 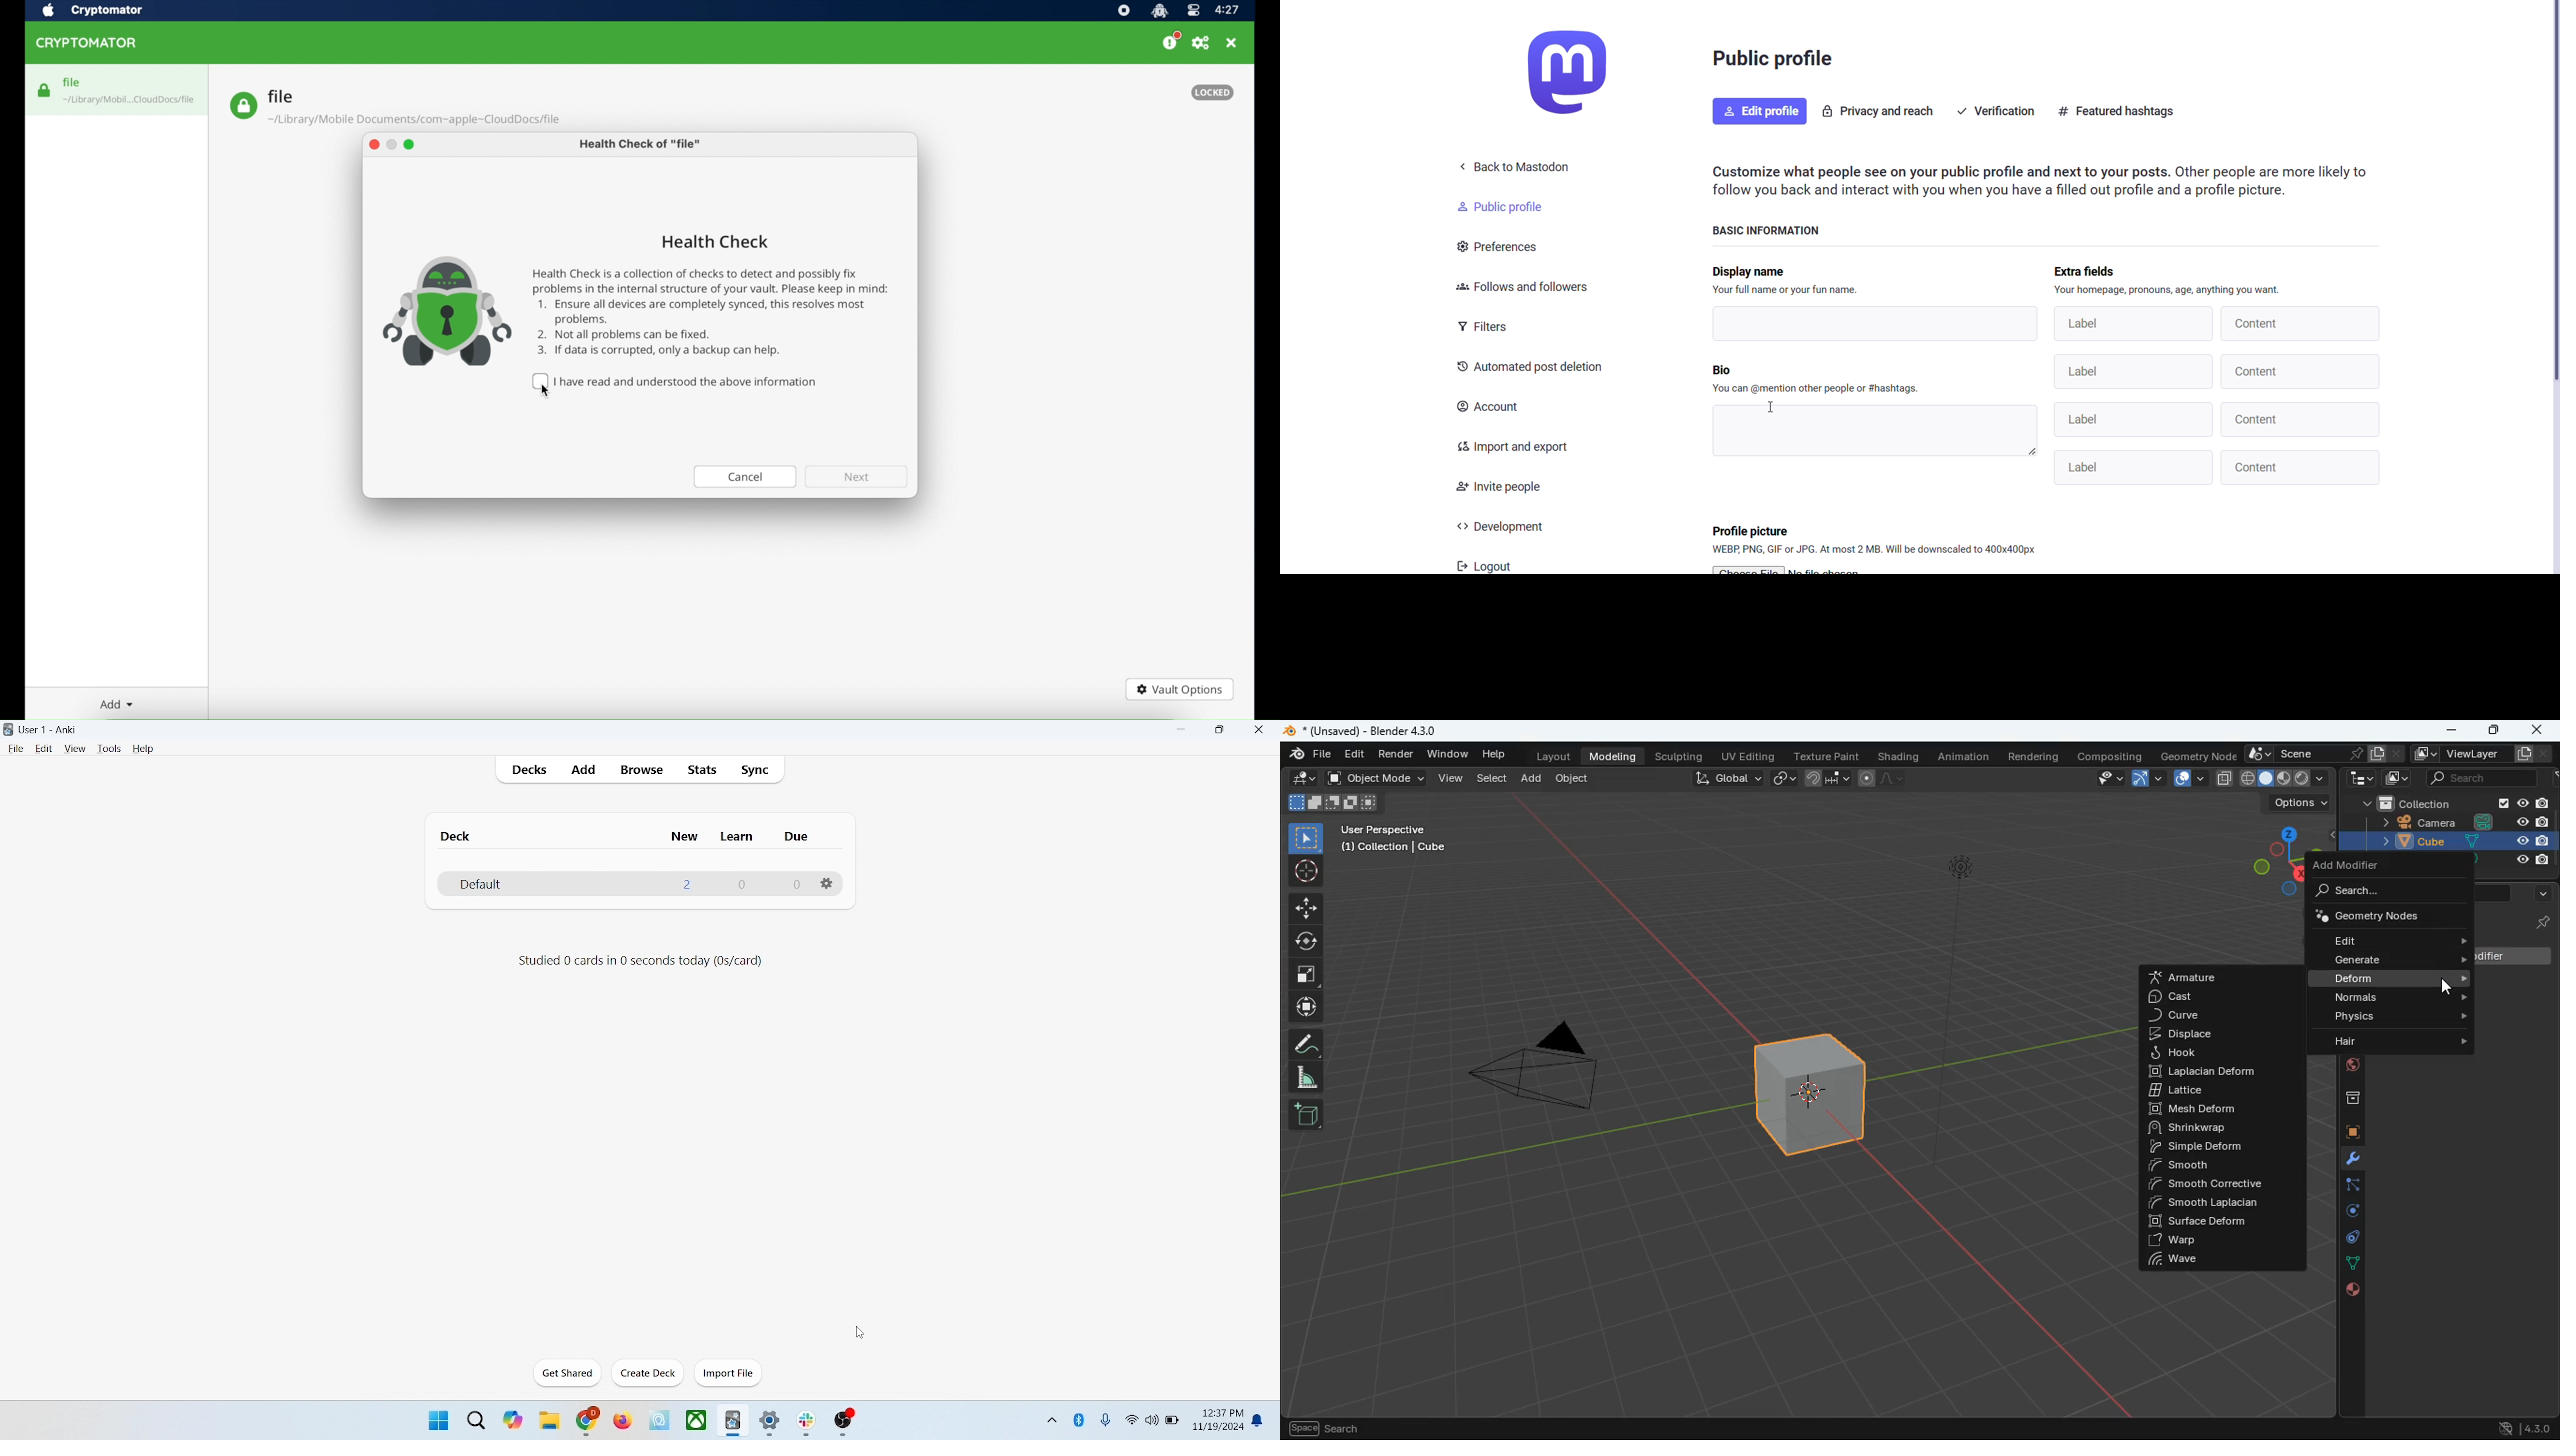 I want to click on public, so click(x=2352, y=1292).